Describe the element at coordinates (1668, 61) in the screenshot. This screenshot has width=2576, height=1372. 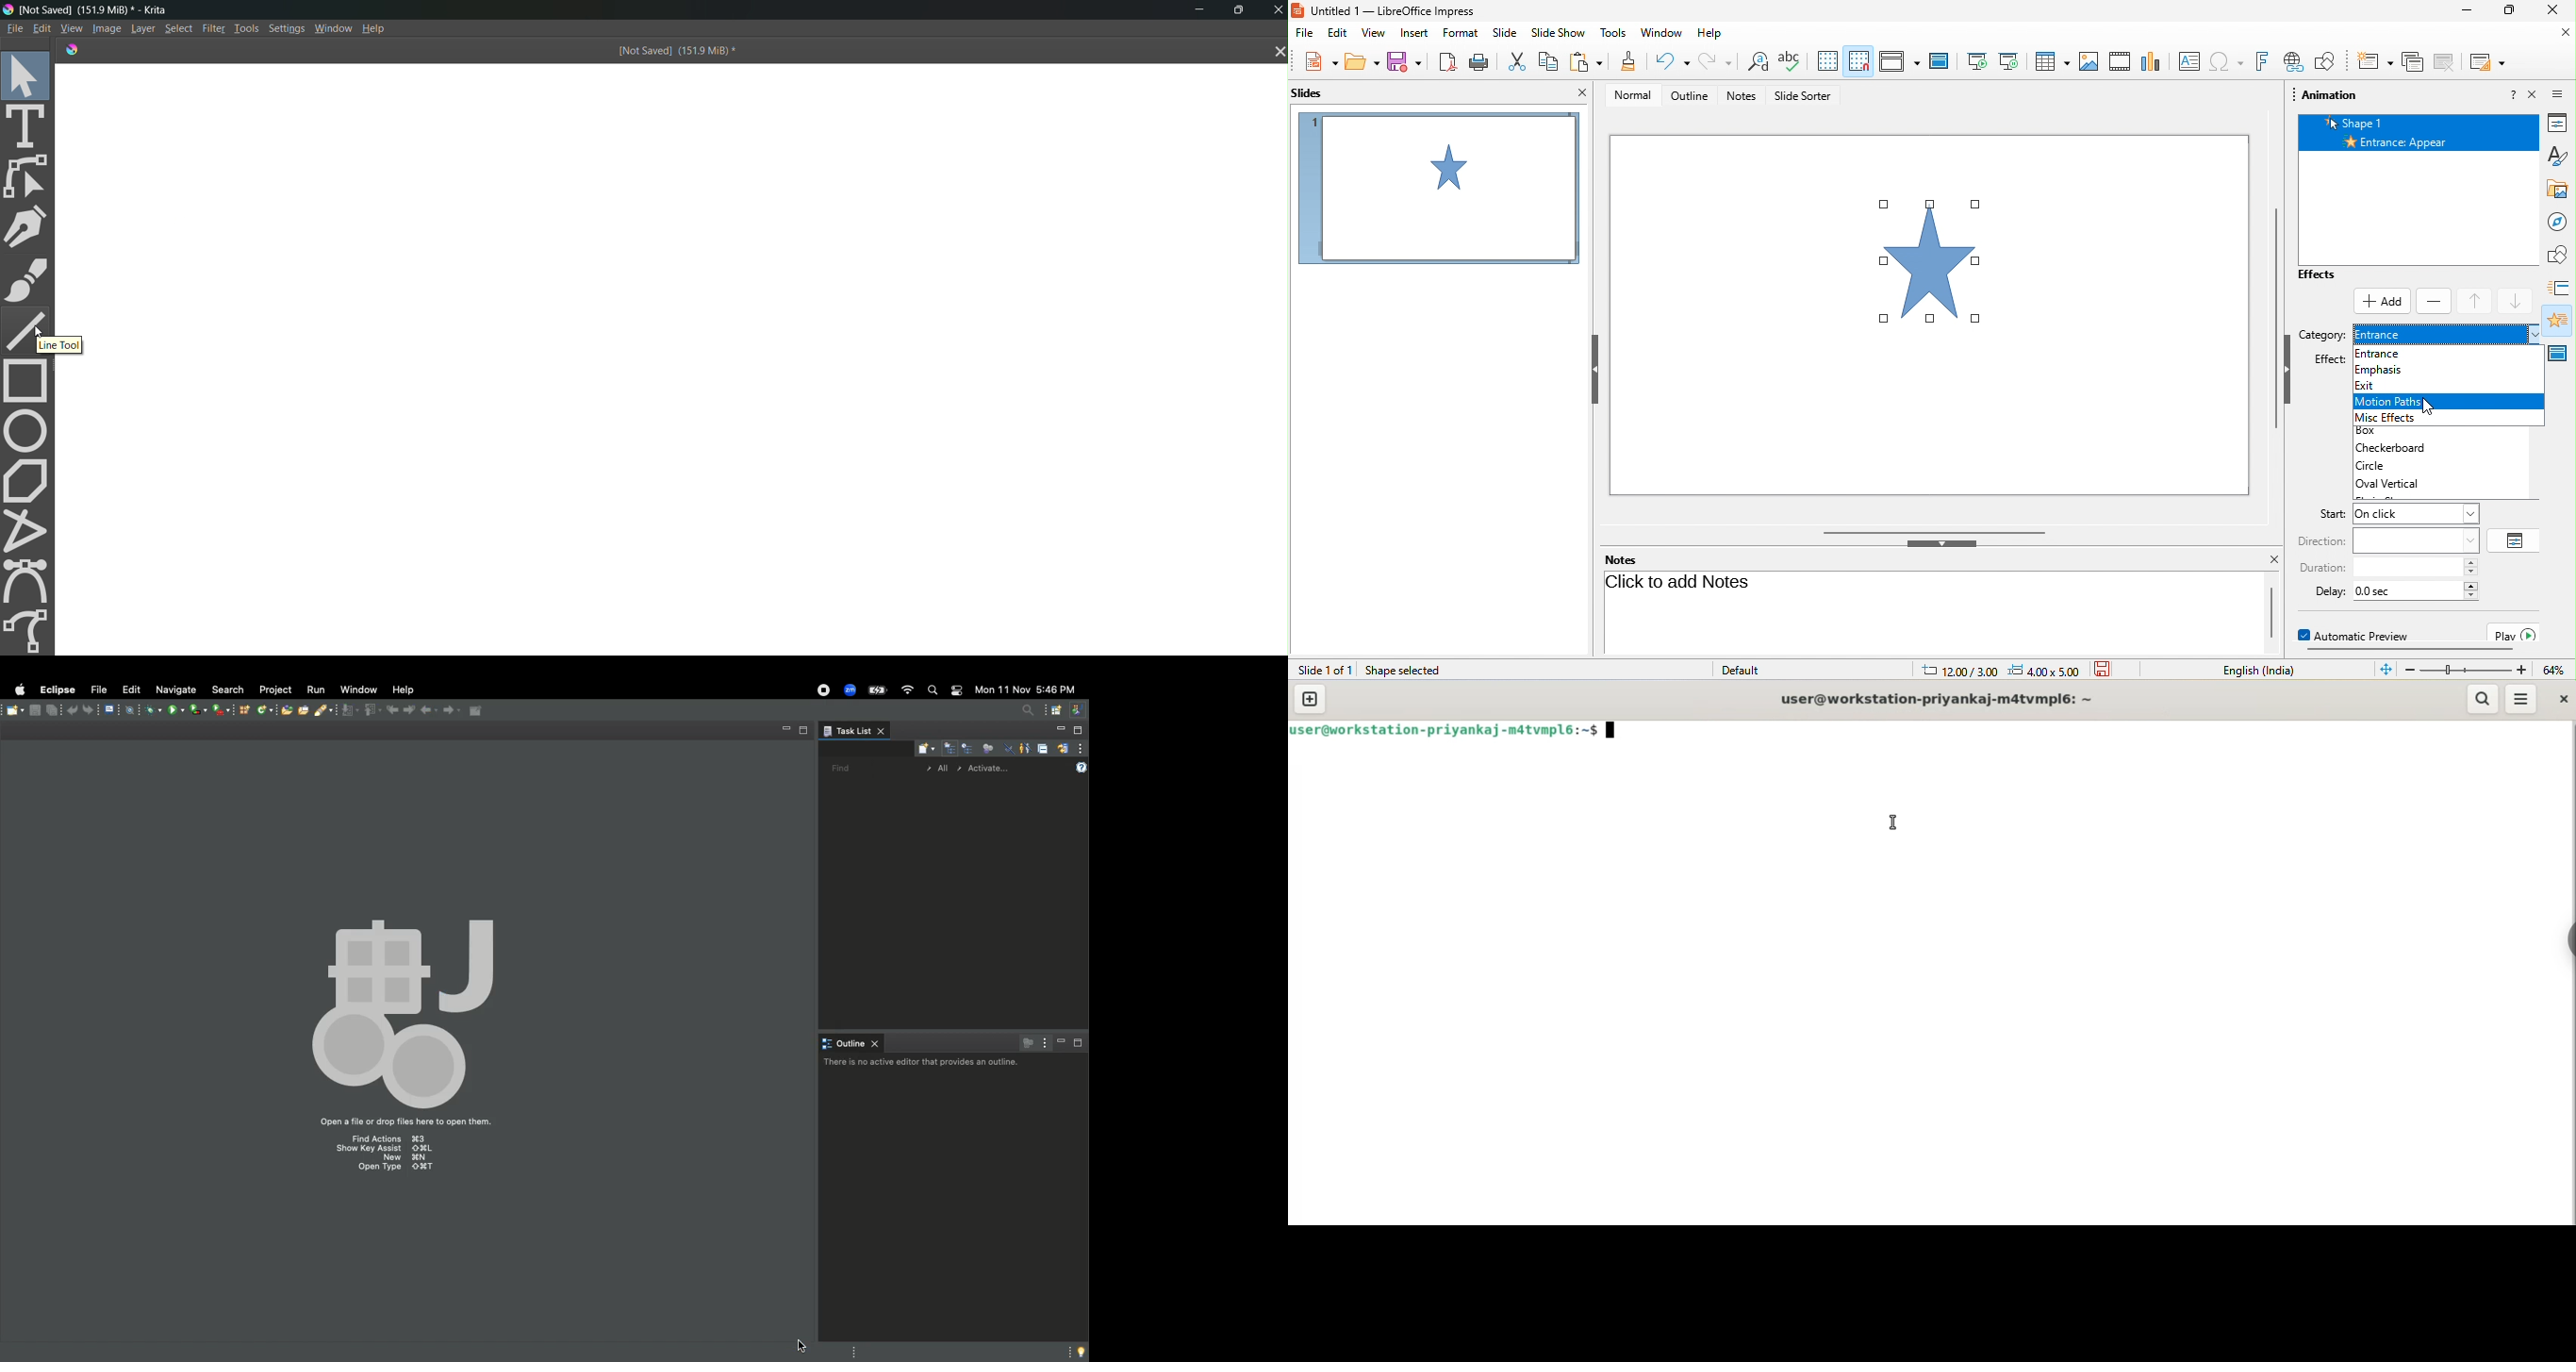
I see `undo` at that location.